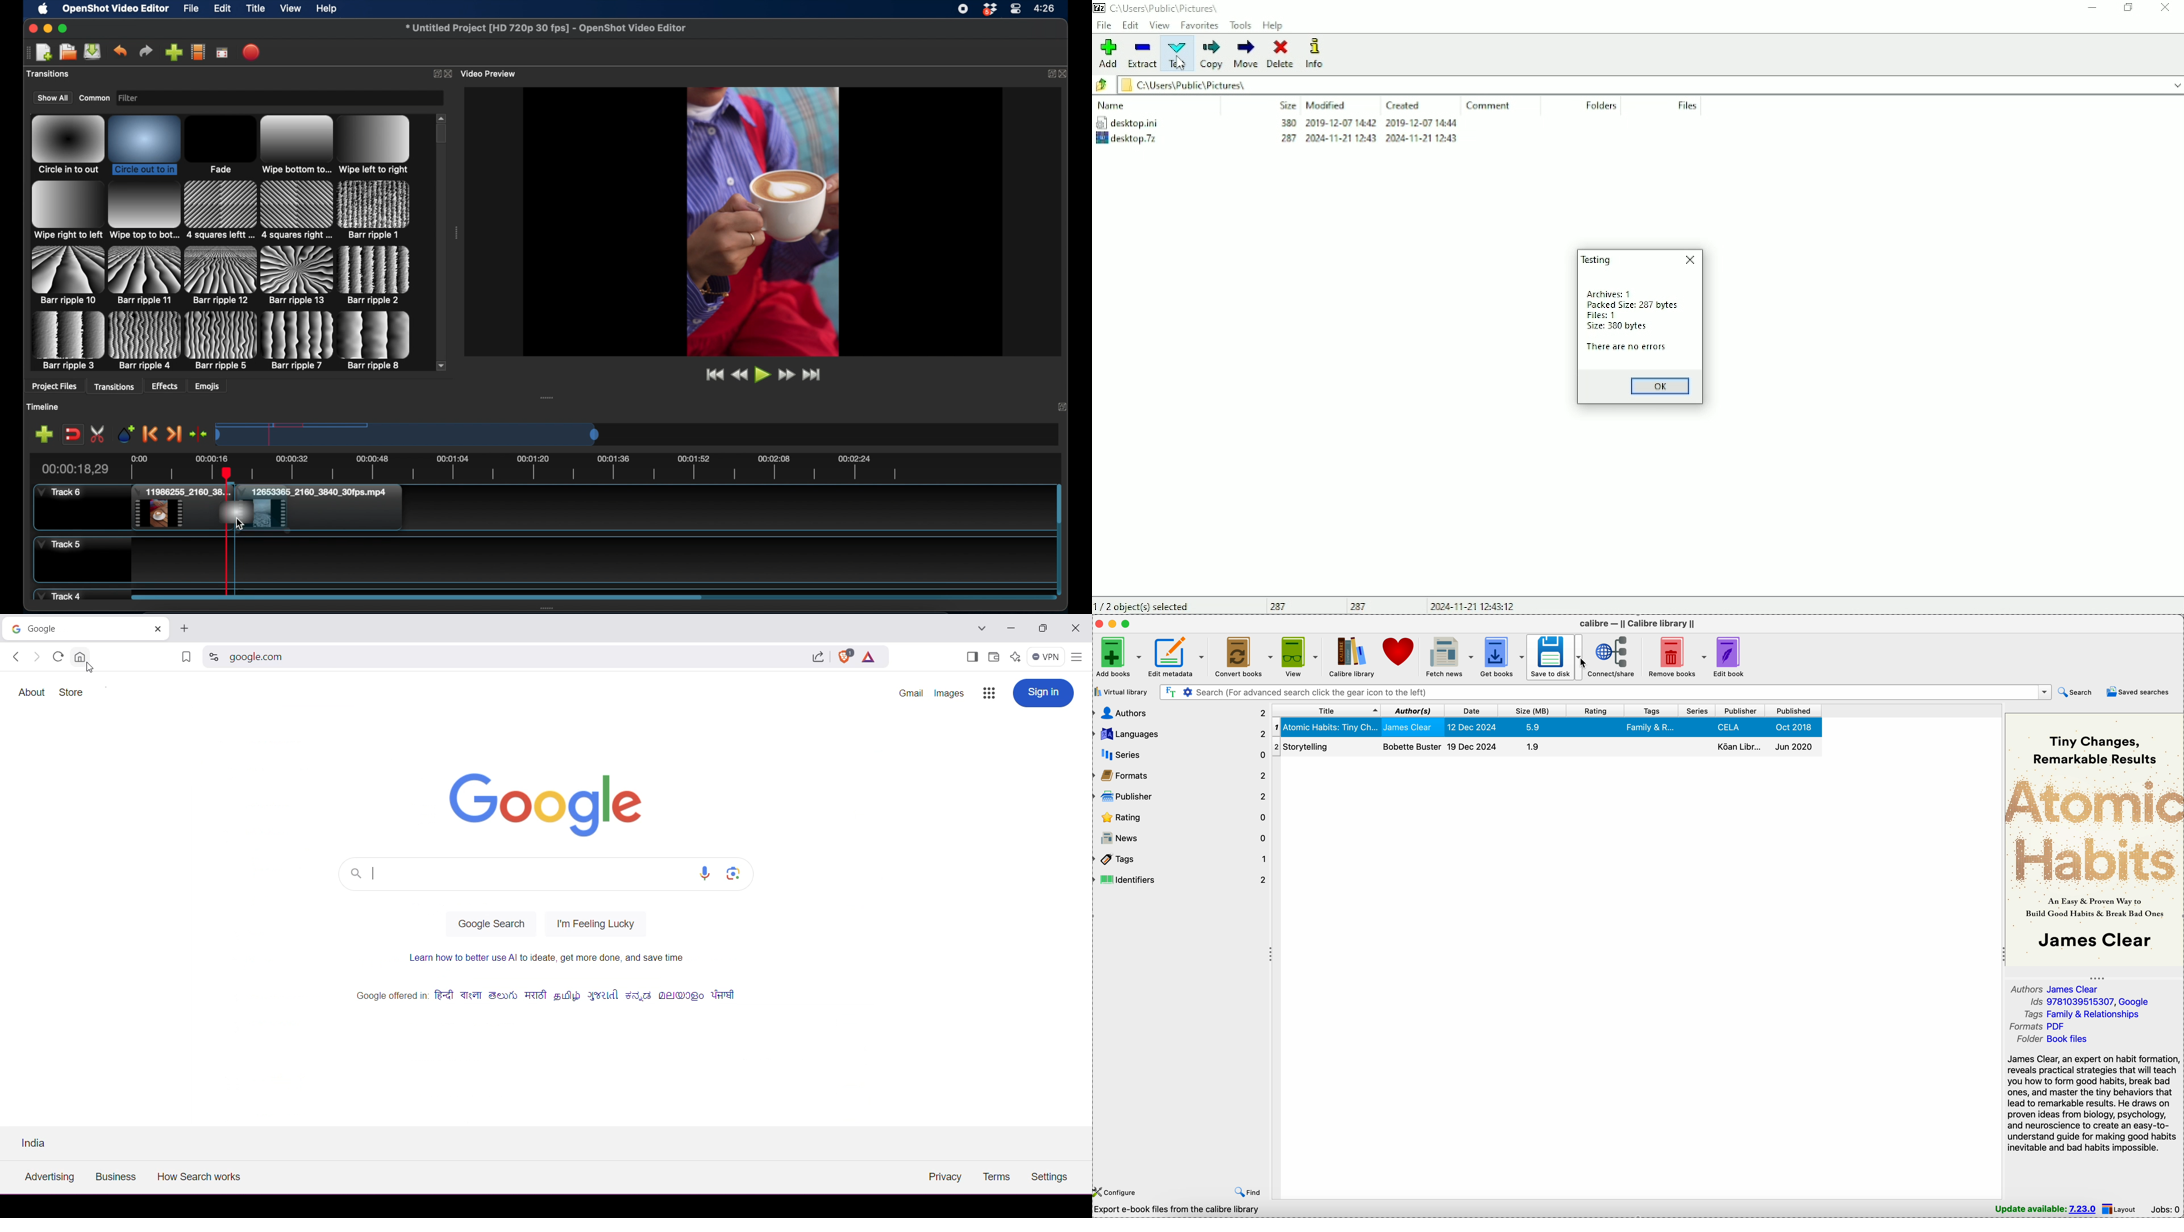  What do you see at coordinates (1617, 316) in the screenshot?
I see `1` at bounding box center [1617, 316].